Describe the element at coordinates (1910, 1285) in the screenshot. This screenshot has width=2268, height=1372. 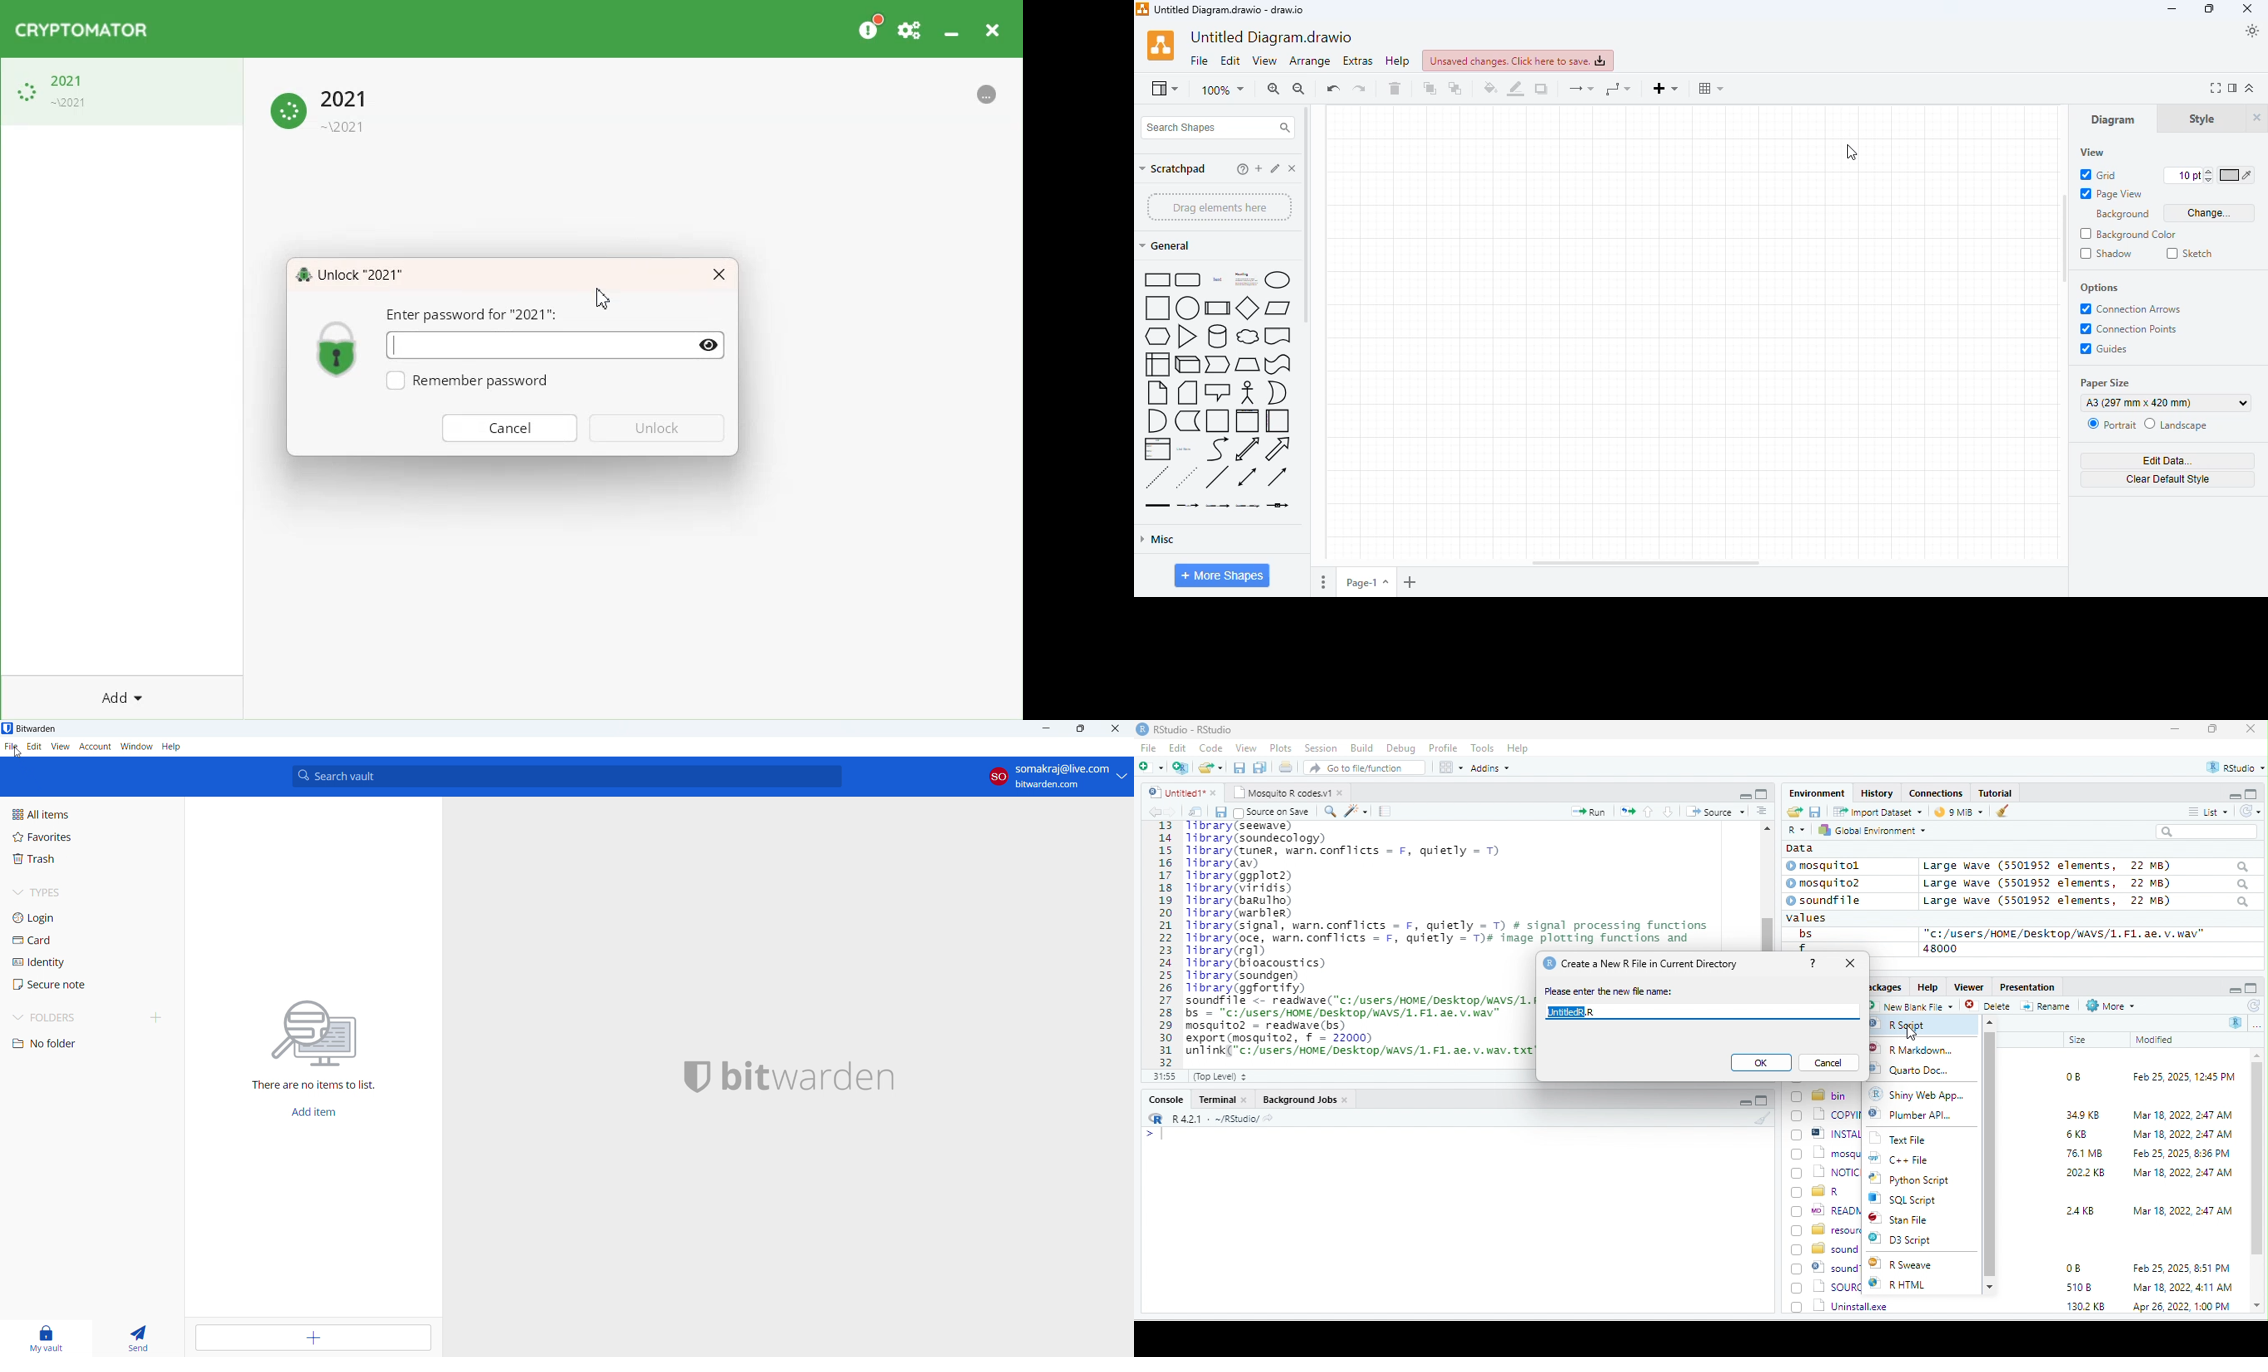
I see `RHTML` at that location.